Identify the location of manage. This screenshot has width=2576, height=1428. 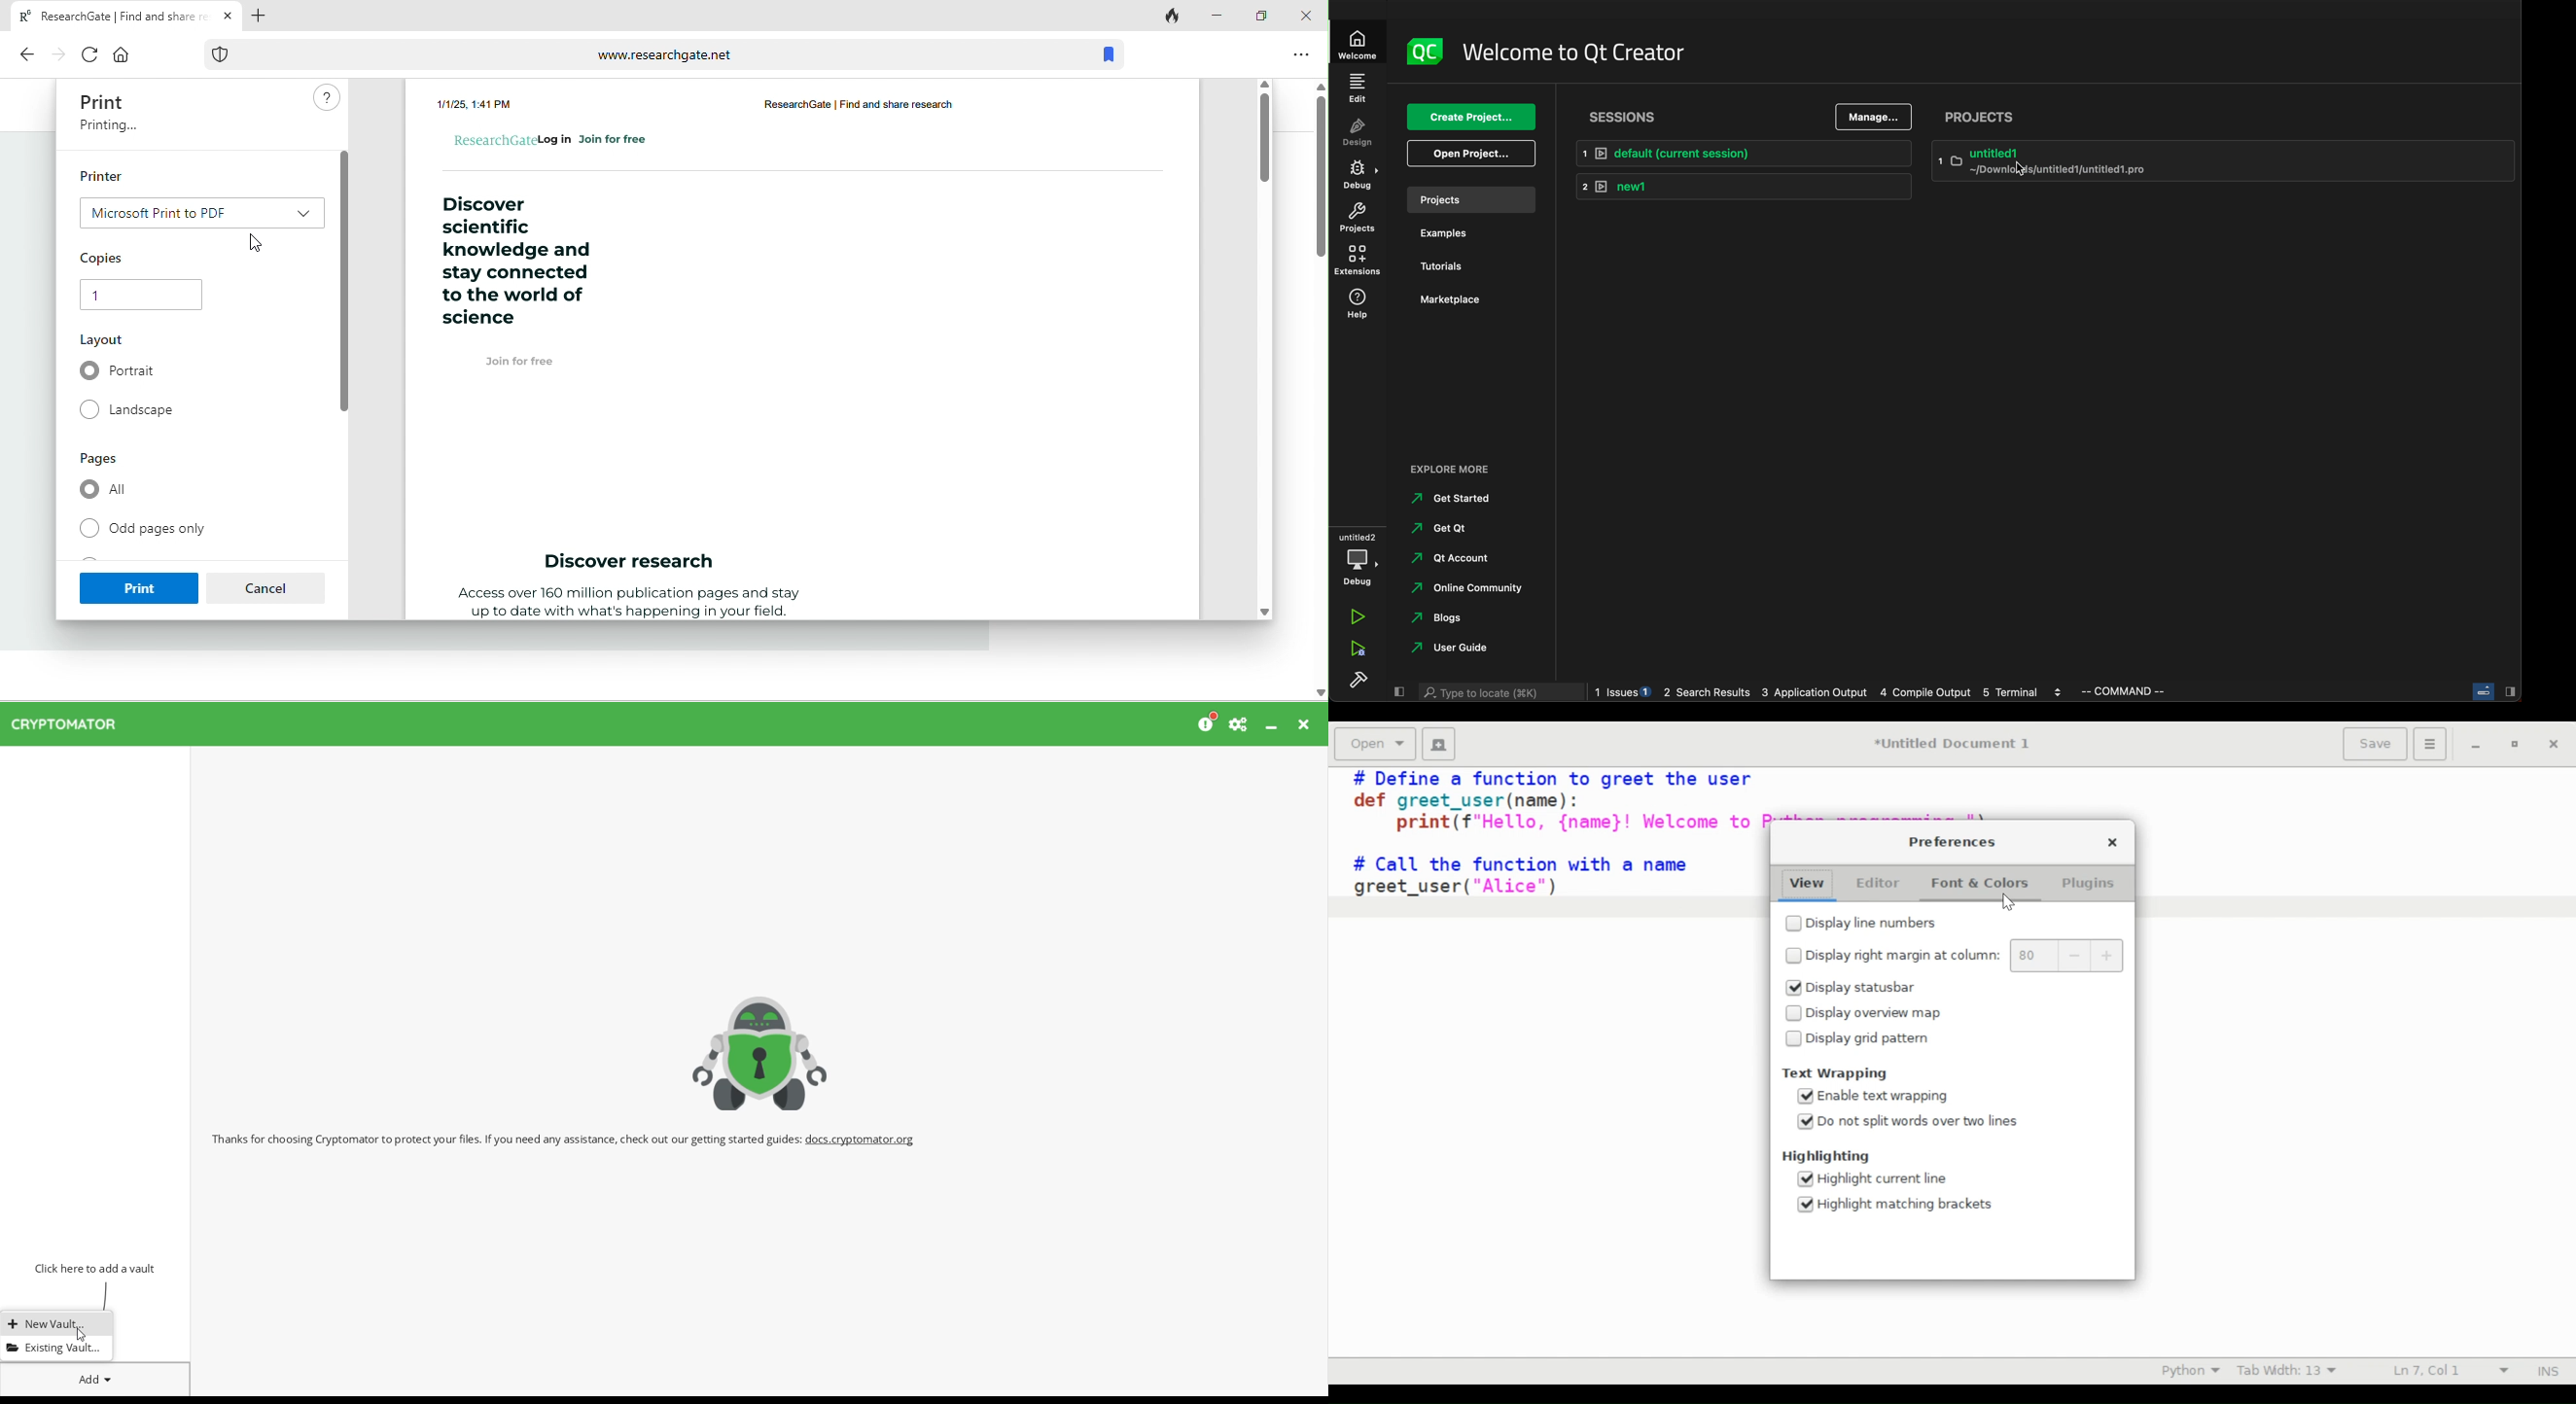
(1875, 116).